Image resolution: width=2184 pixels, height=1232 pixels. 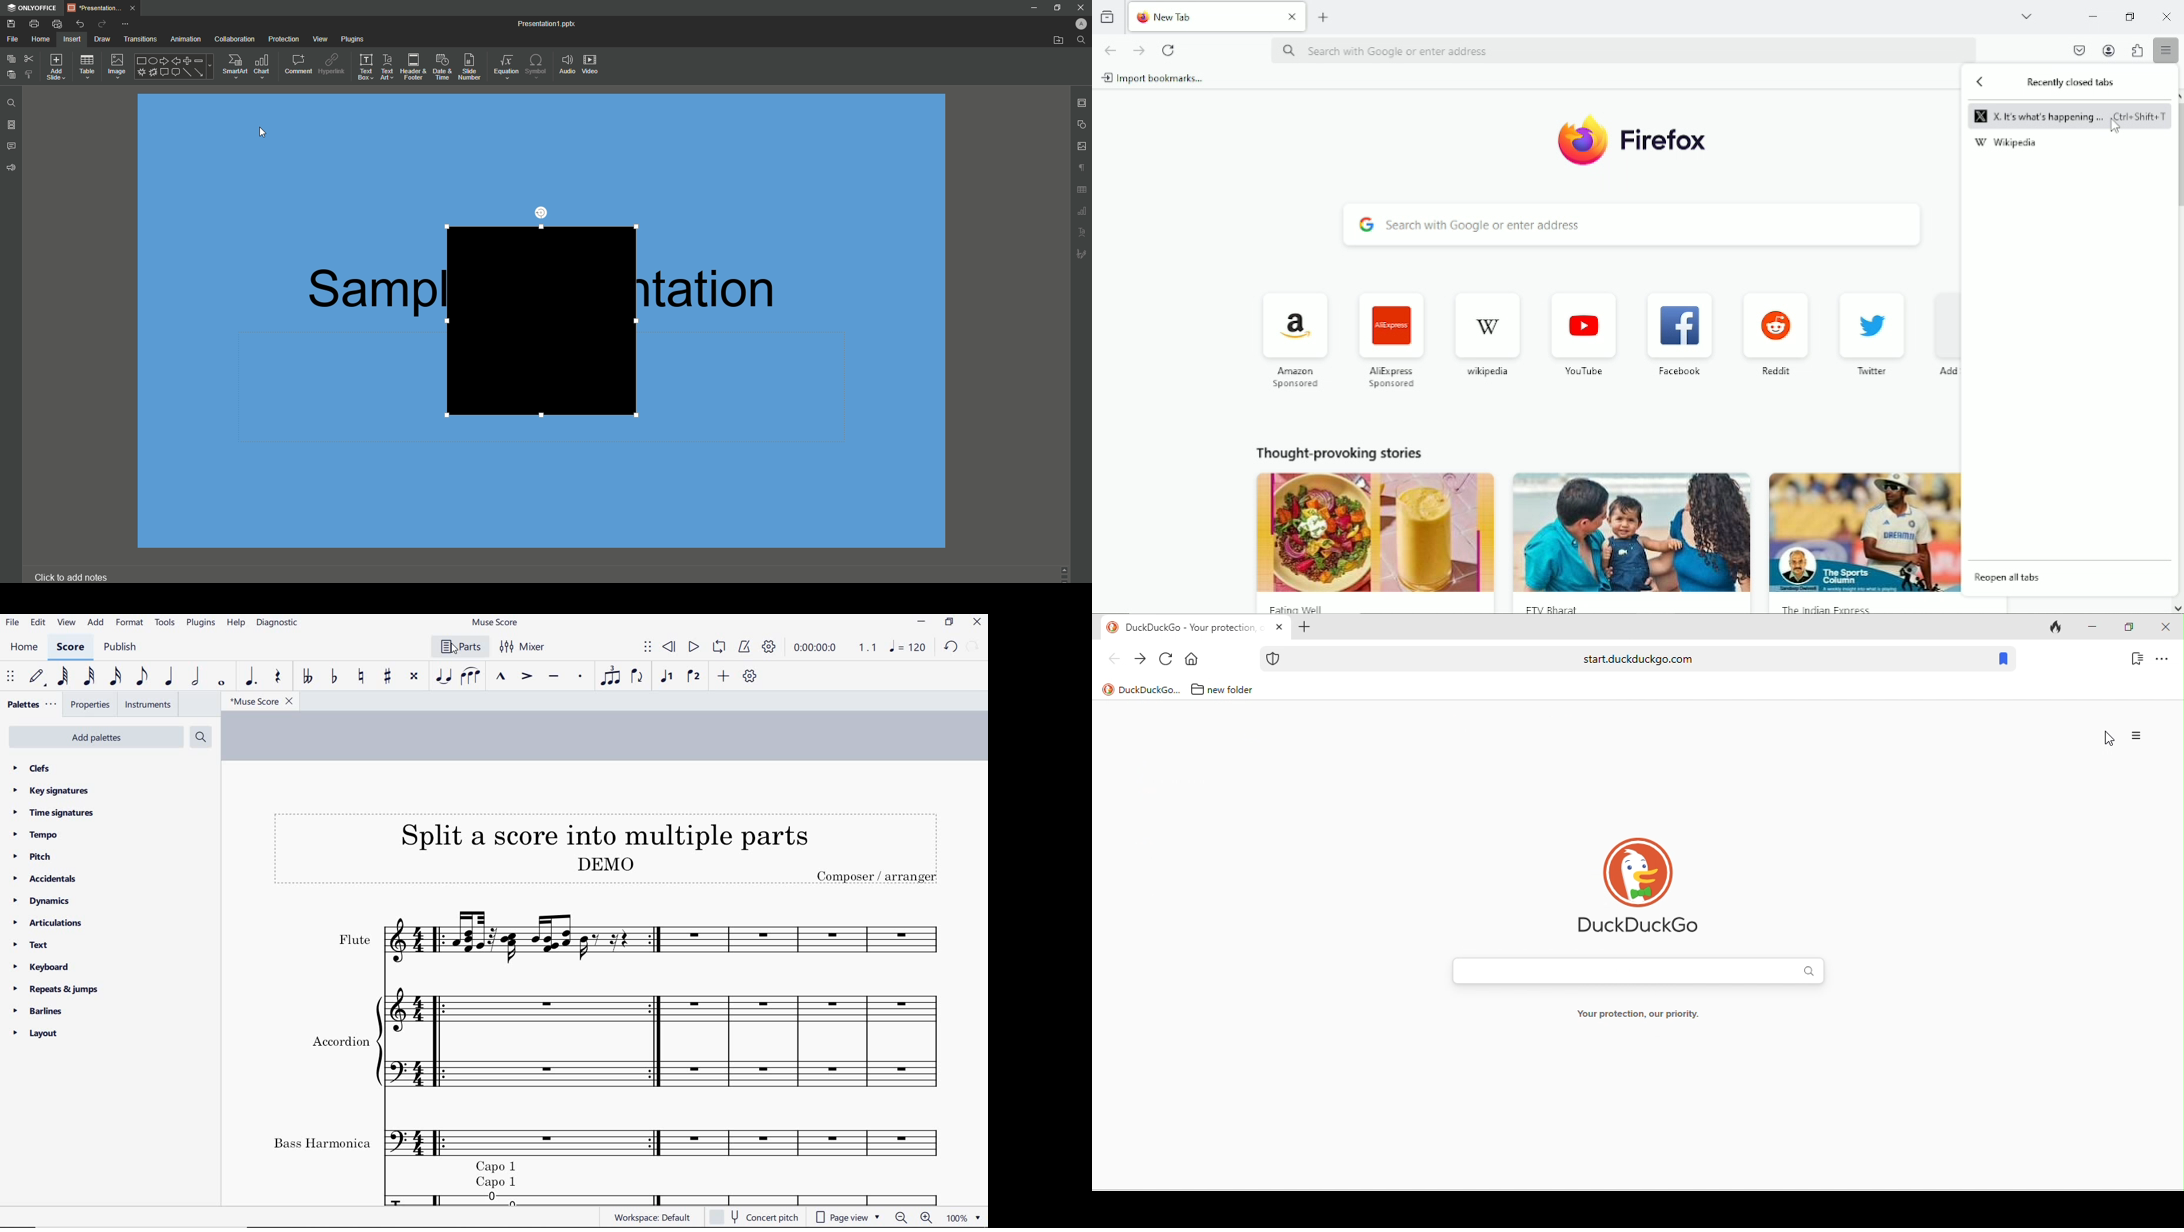 I want to click on tie, so click(x=443, y=677).